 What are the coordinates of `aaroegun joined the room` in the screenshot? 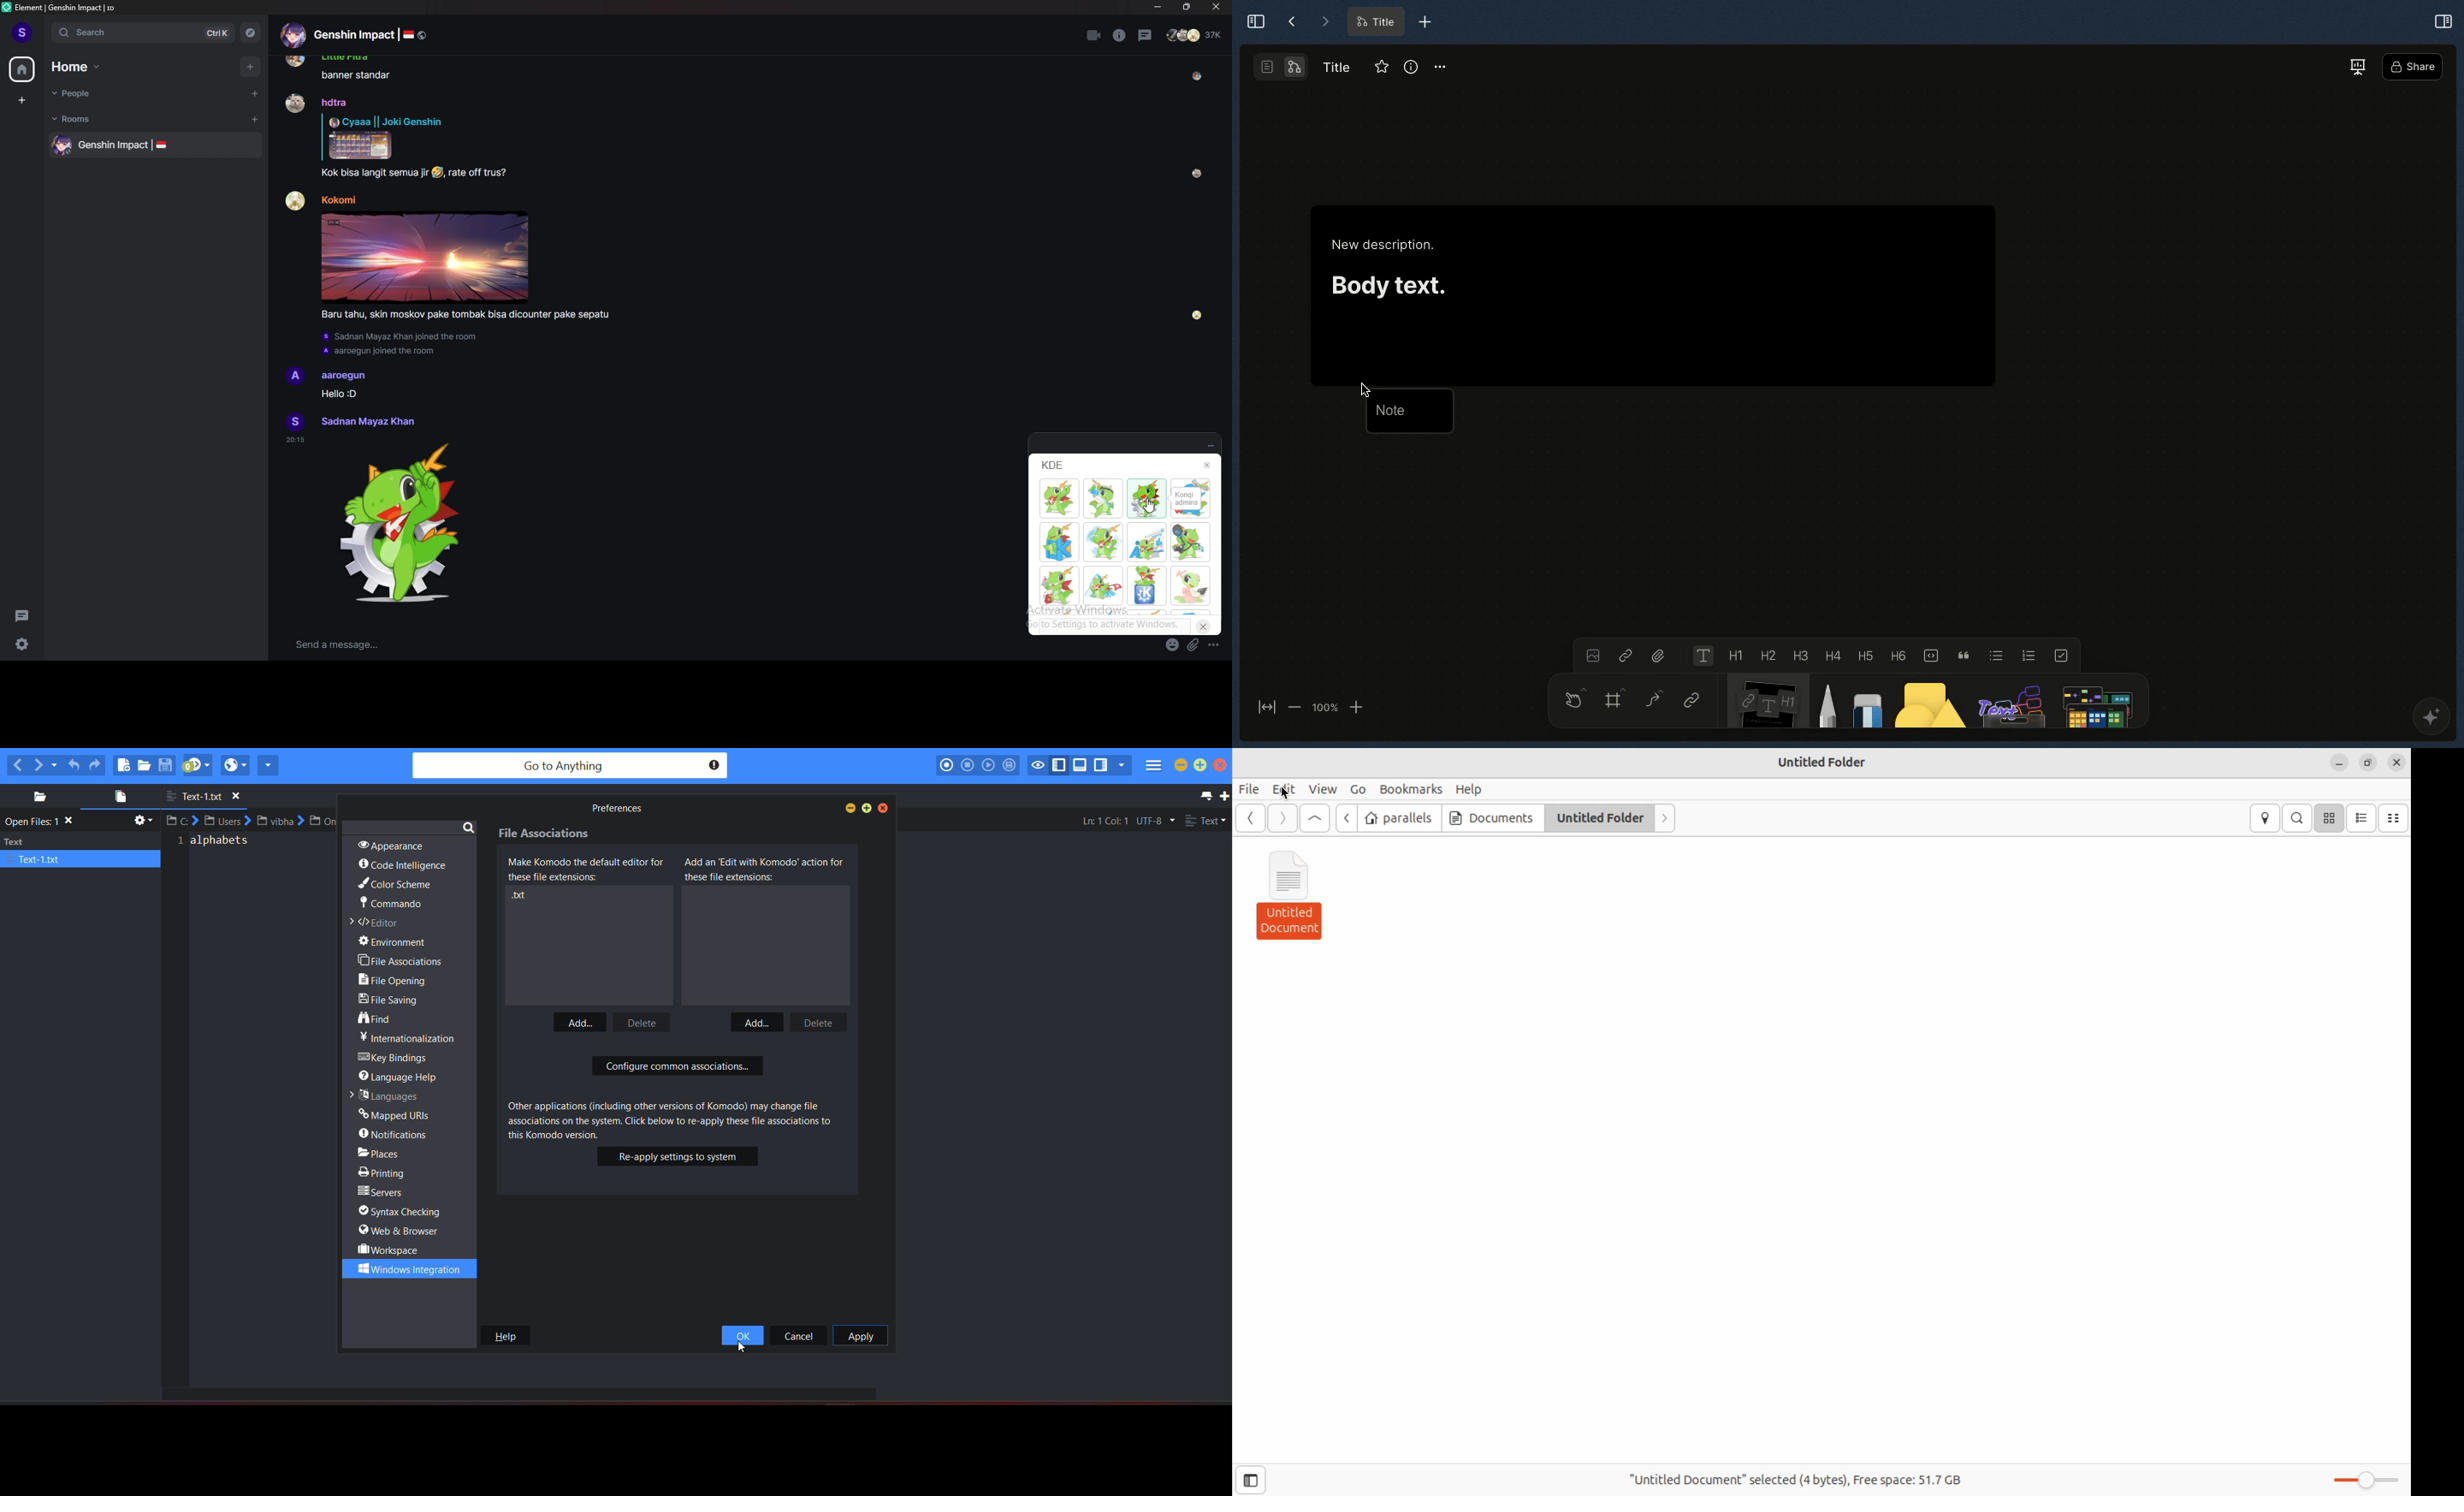 It's located at (378, 352).